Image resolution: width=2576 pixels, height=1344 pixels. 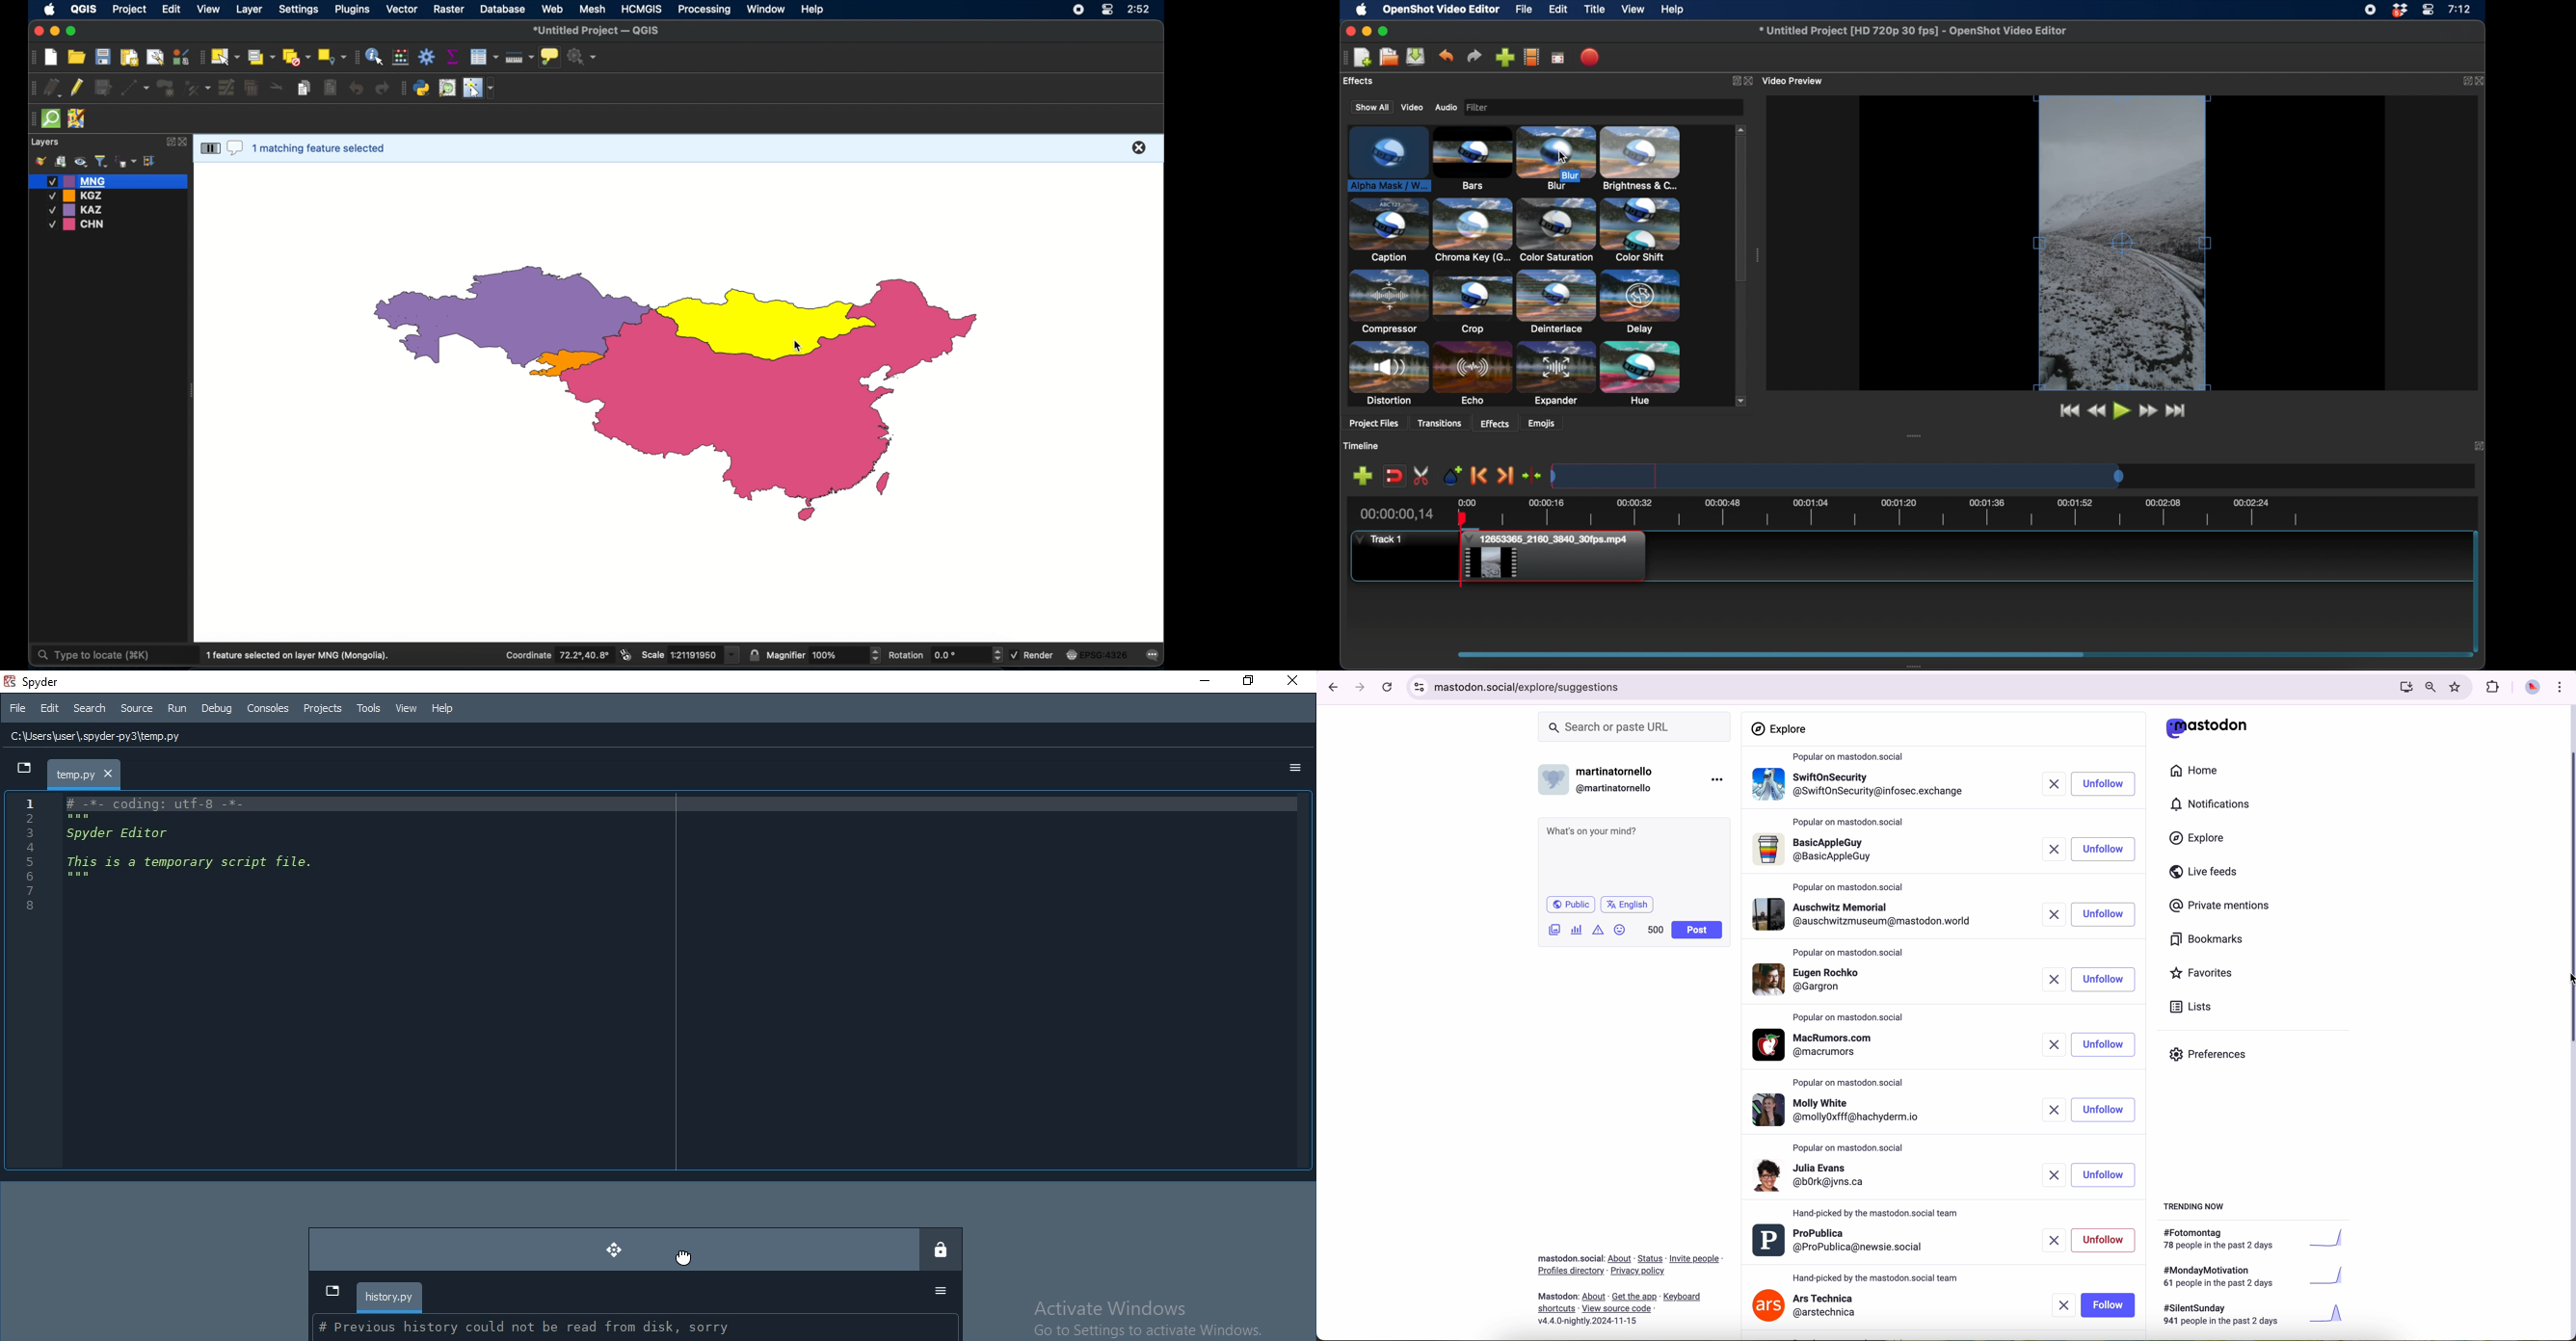 What do you see at coordinates (1641, 301) in the screenshot?
I see `delay` at bounding box center [1641, 301].